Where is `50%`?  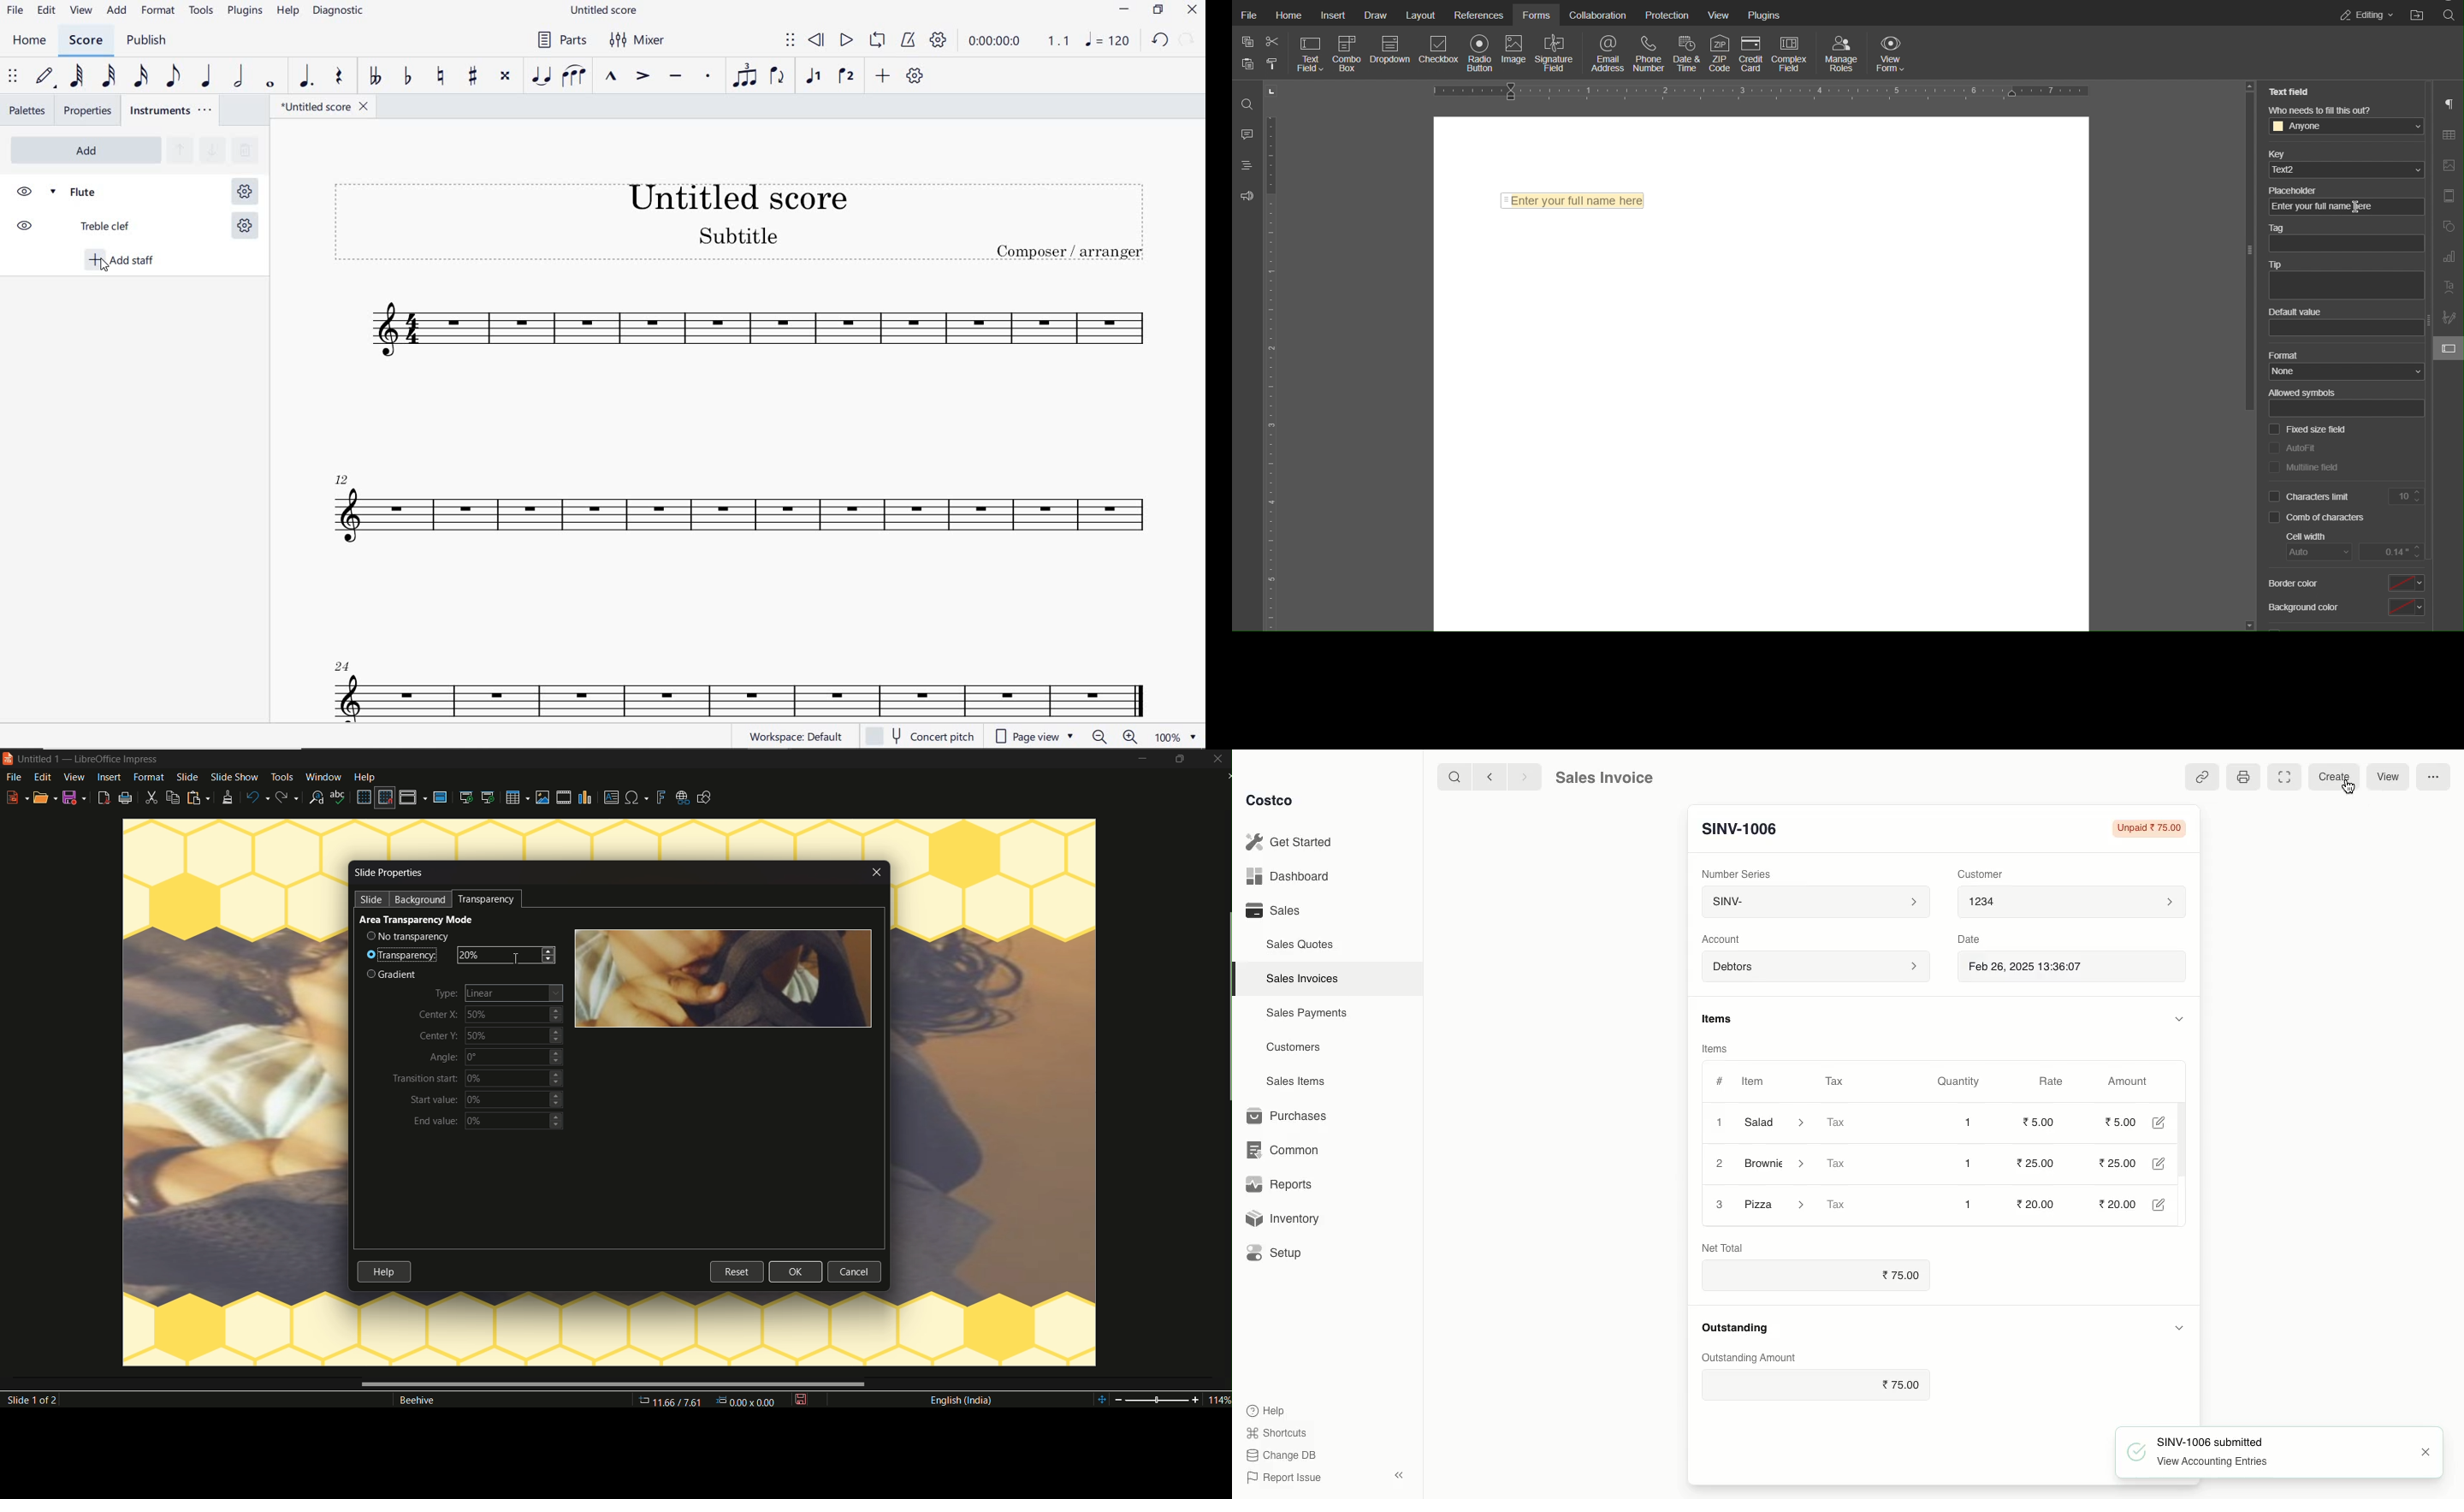 50% is located at coordinates (516, 1015).